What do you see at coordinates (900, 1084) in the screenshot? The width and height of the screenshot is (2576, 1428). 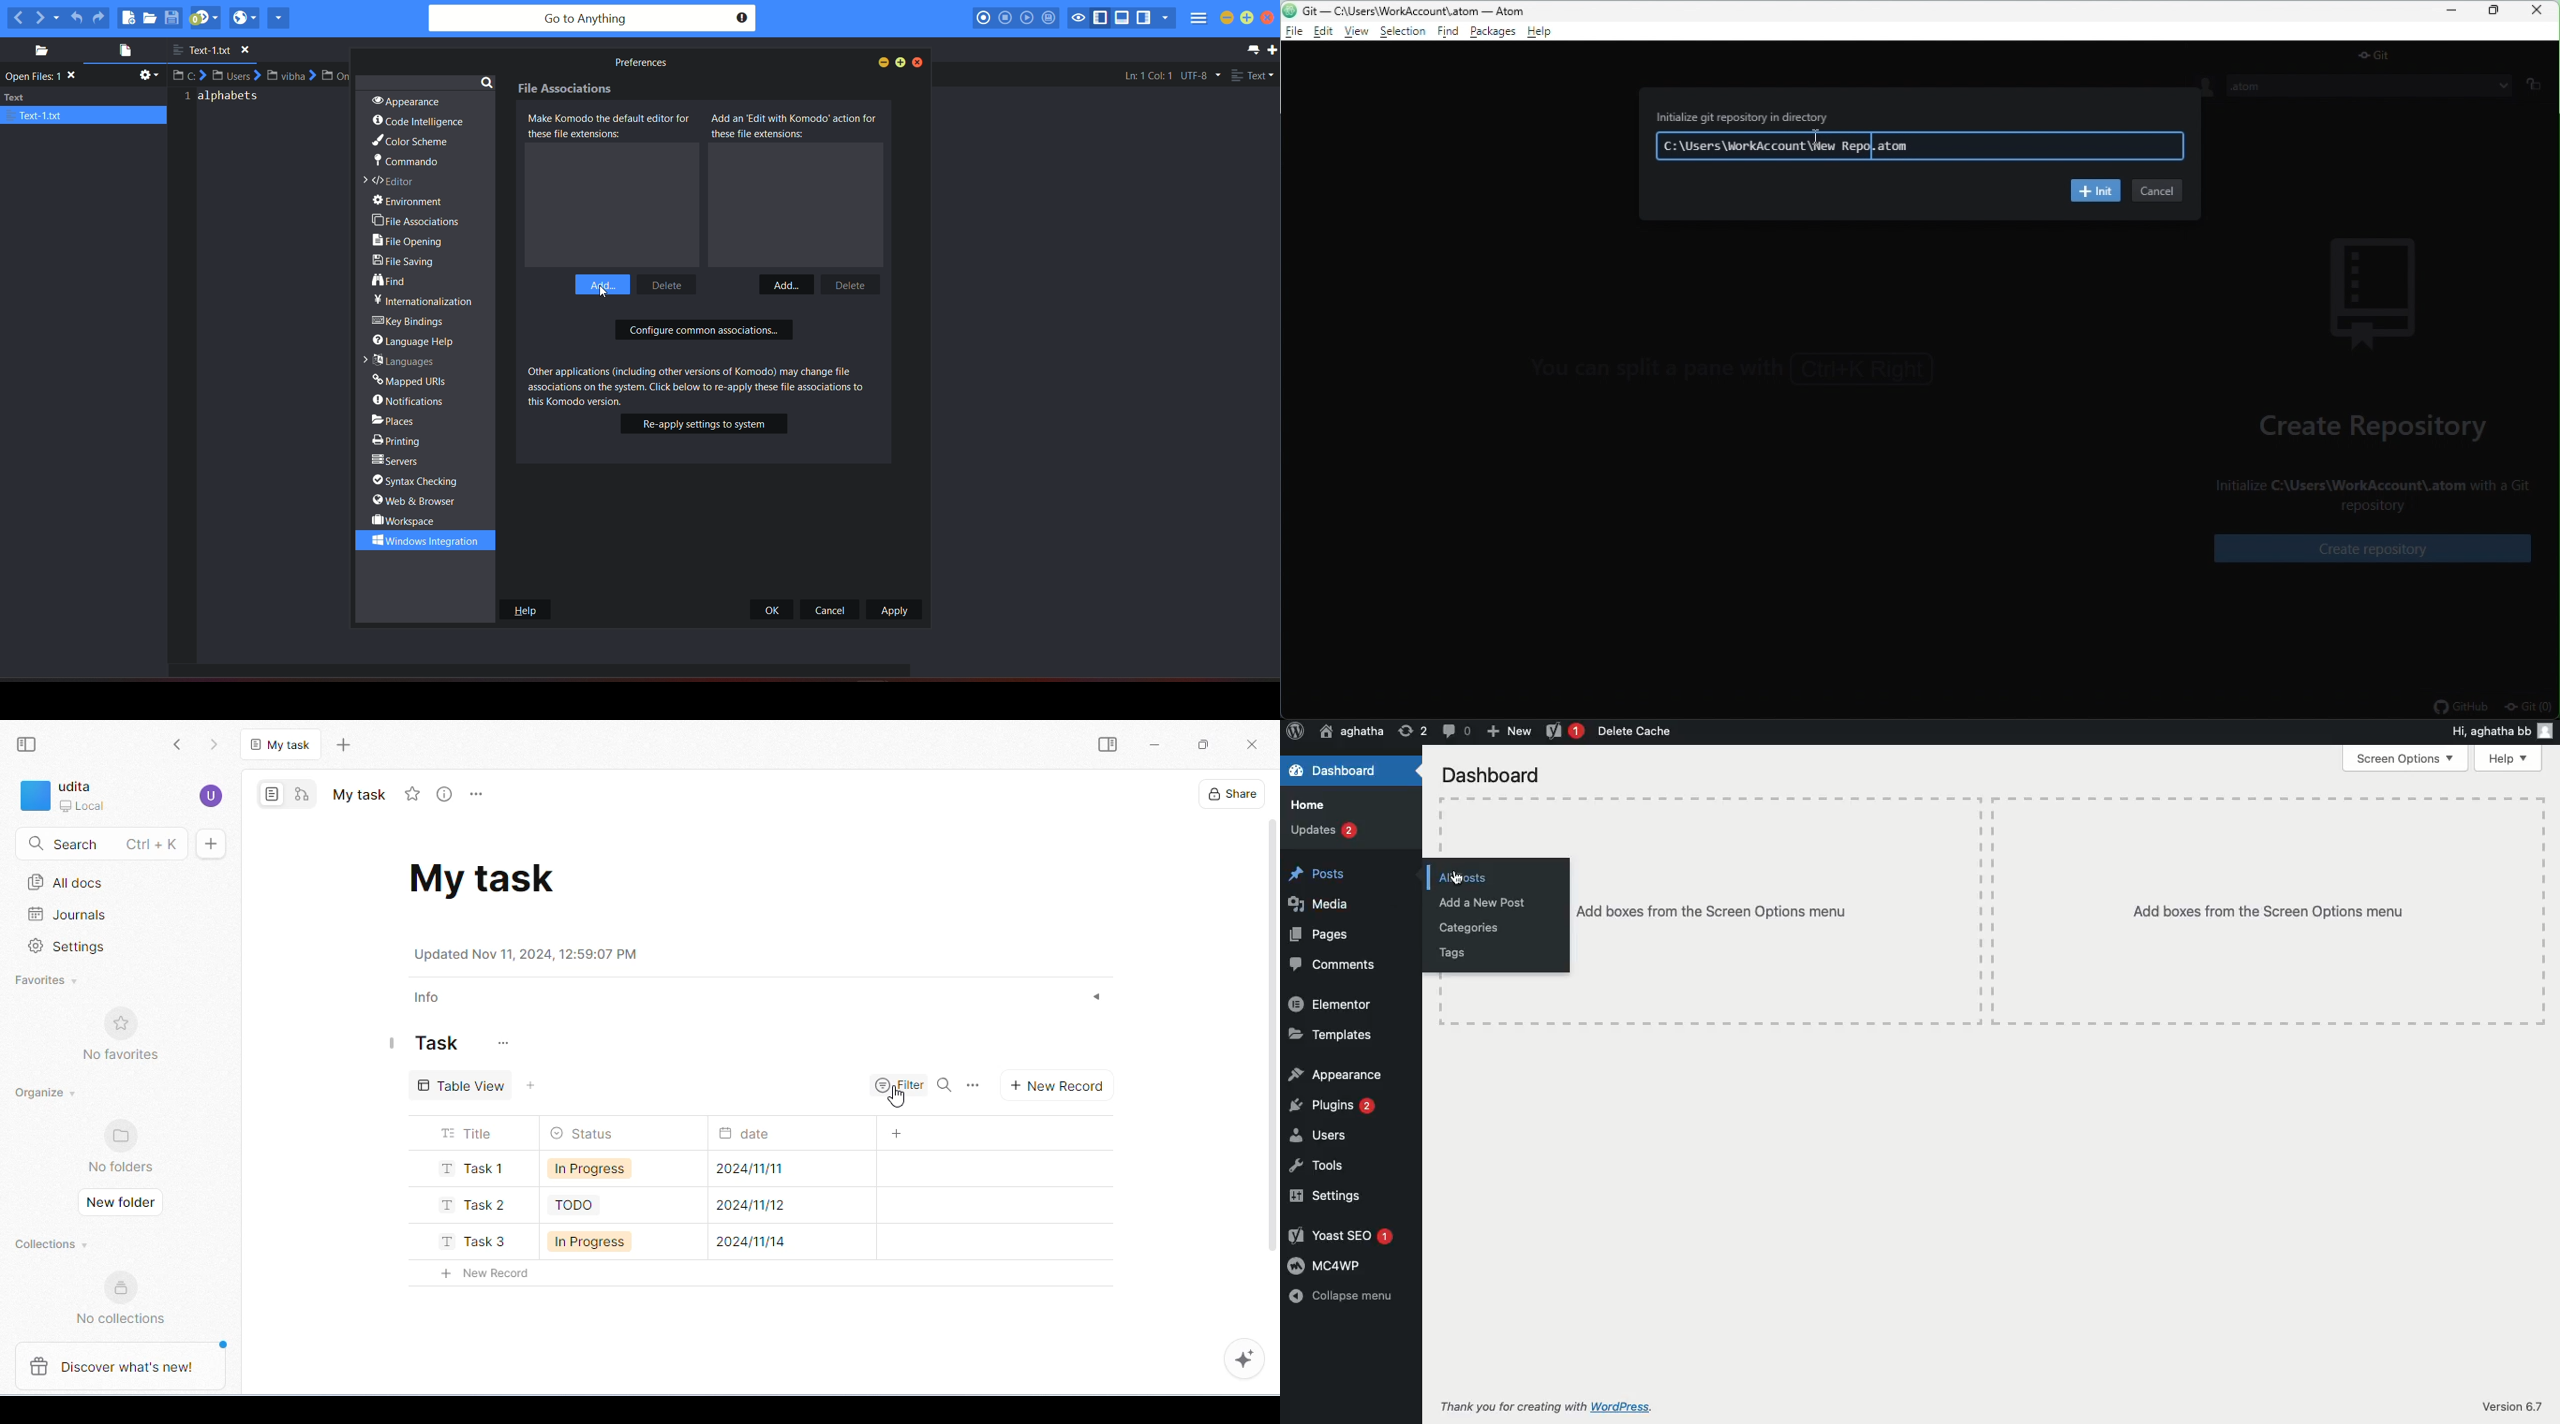 I see `filter` at bounding box center [900, 1084].